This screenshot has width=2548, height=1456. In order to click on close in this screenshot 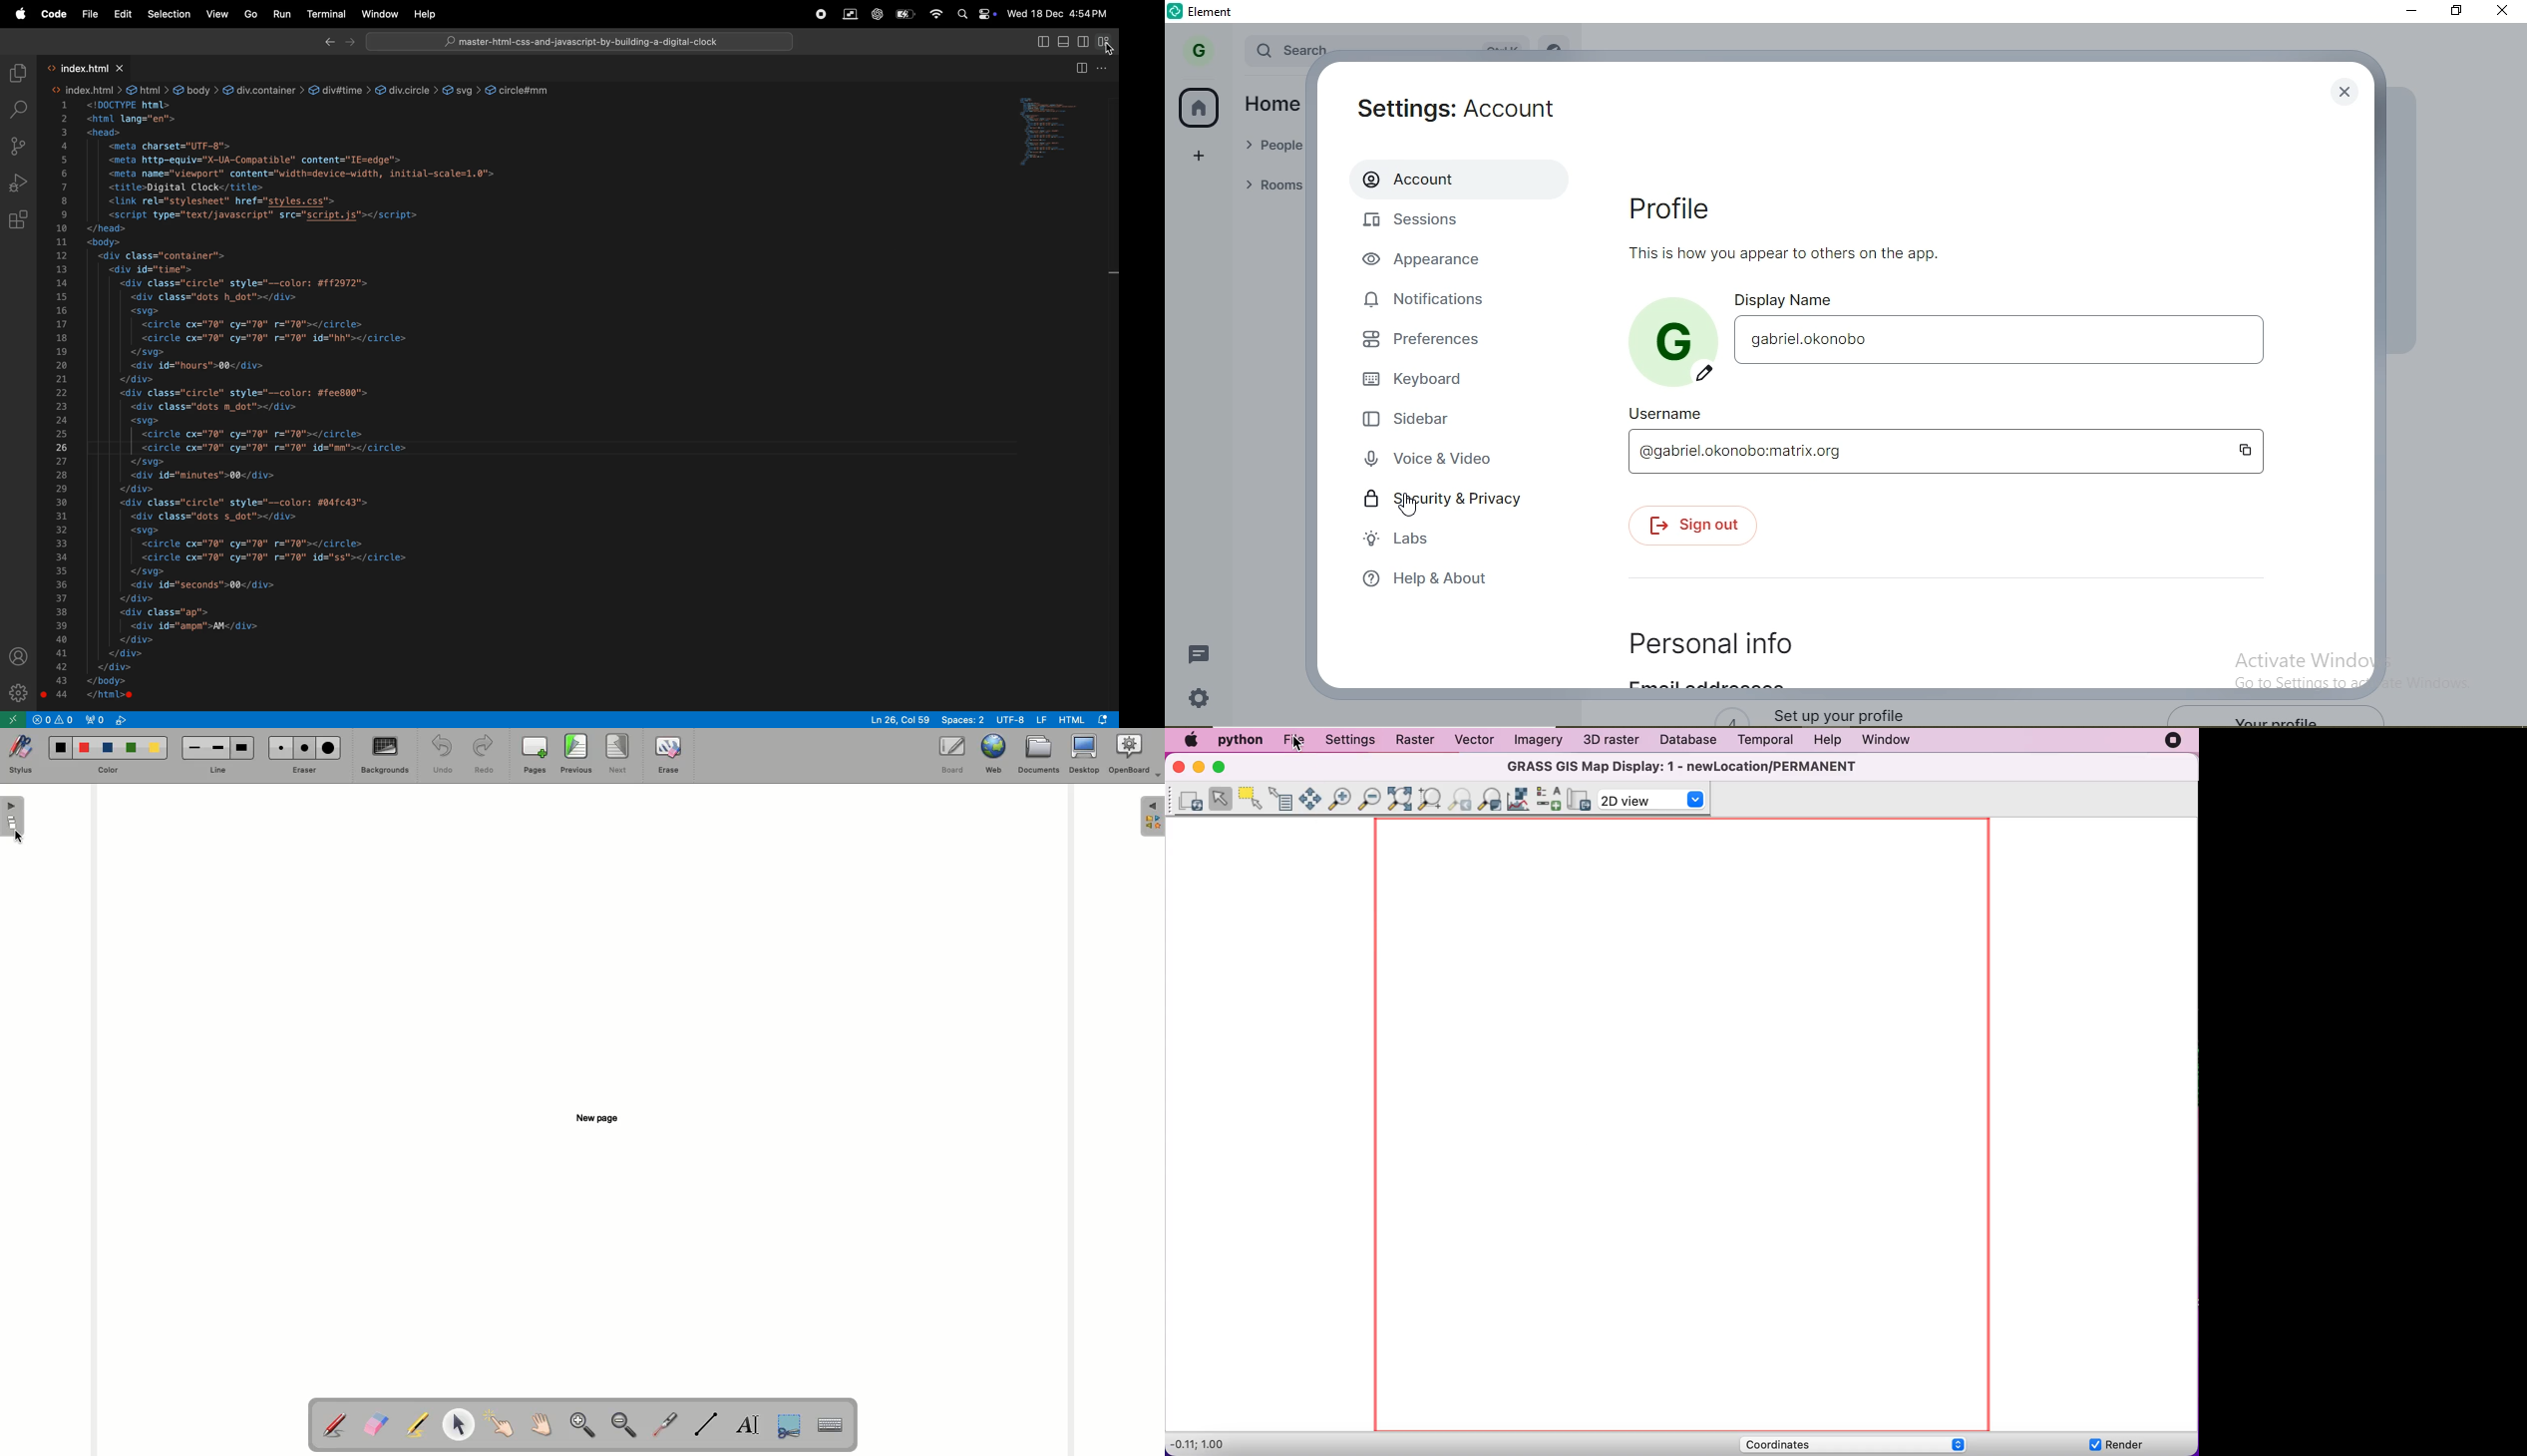, I will do `click(2504, 12)`.